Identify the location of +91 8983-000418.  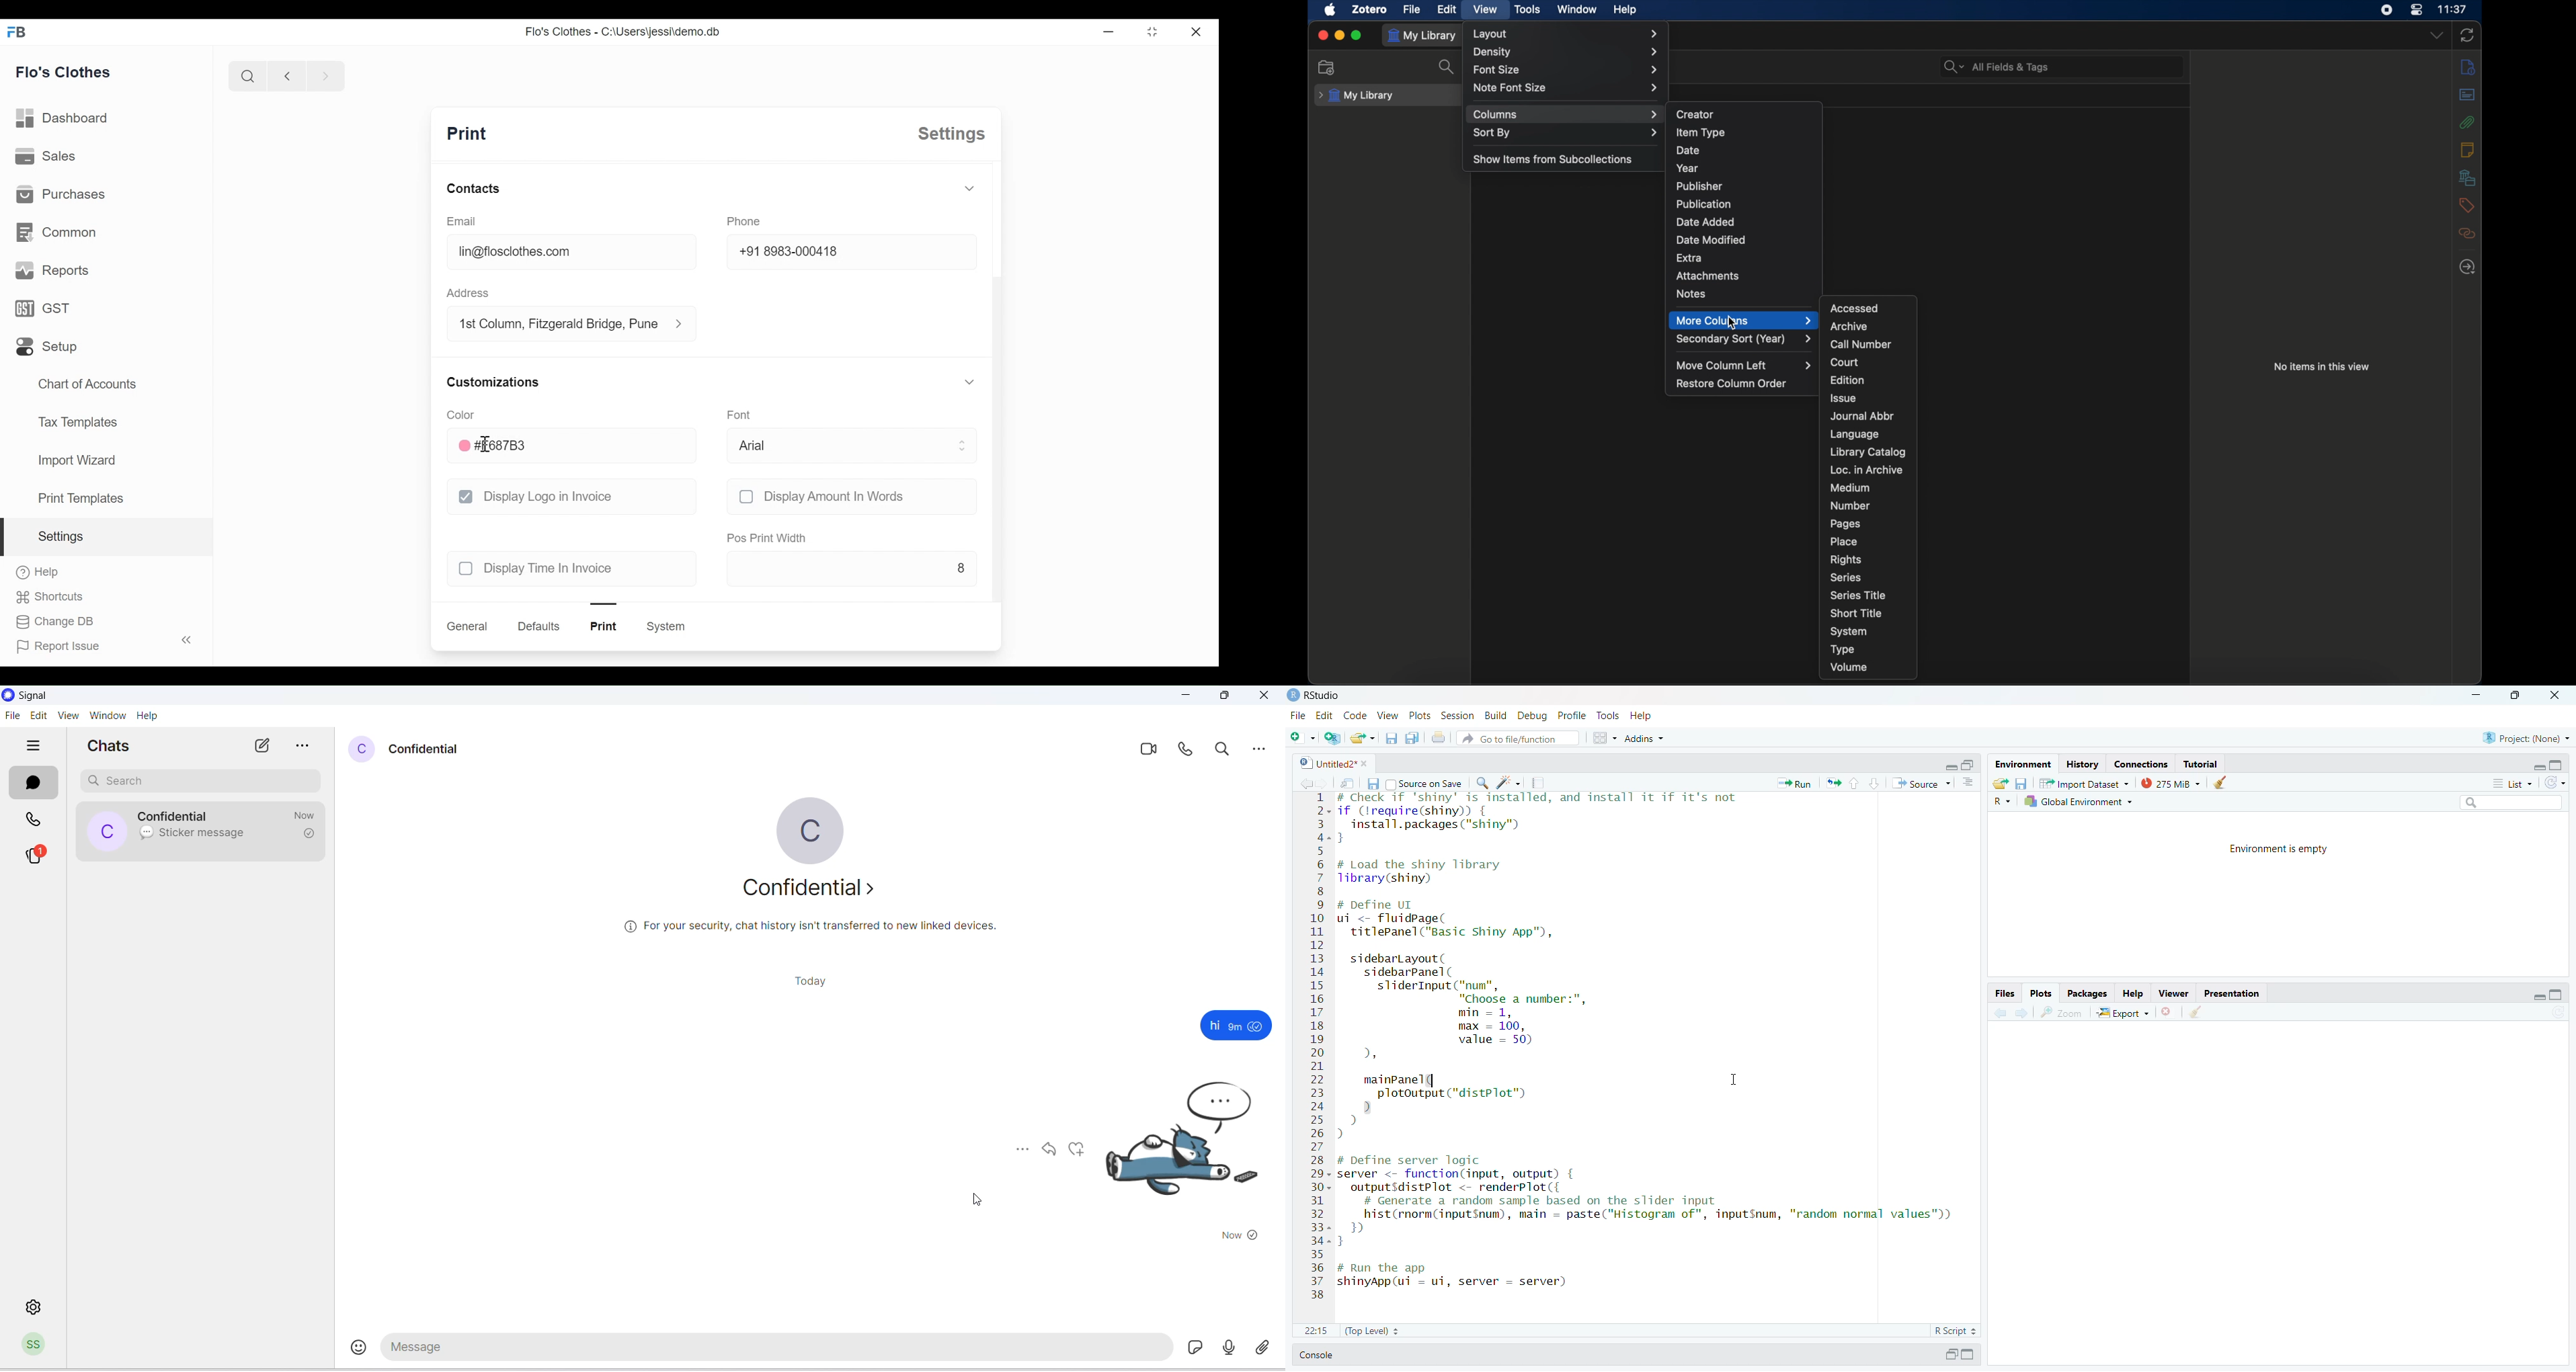
(853, 251).